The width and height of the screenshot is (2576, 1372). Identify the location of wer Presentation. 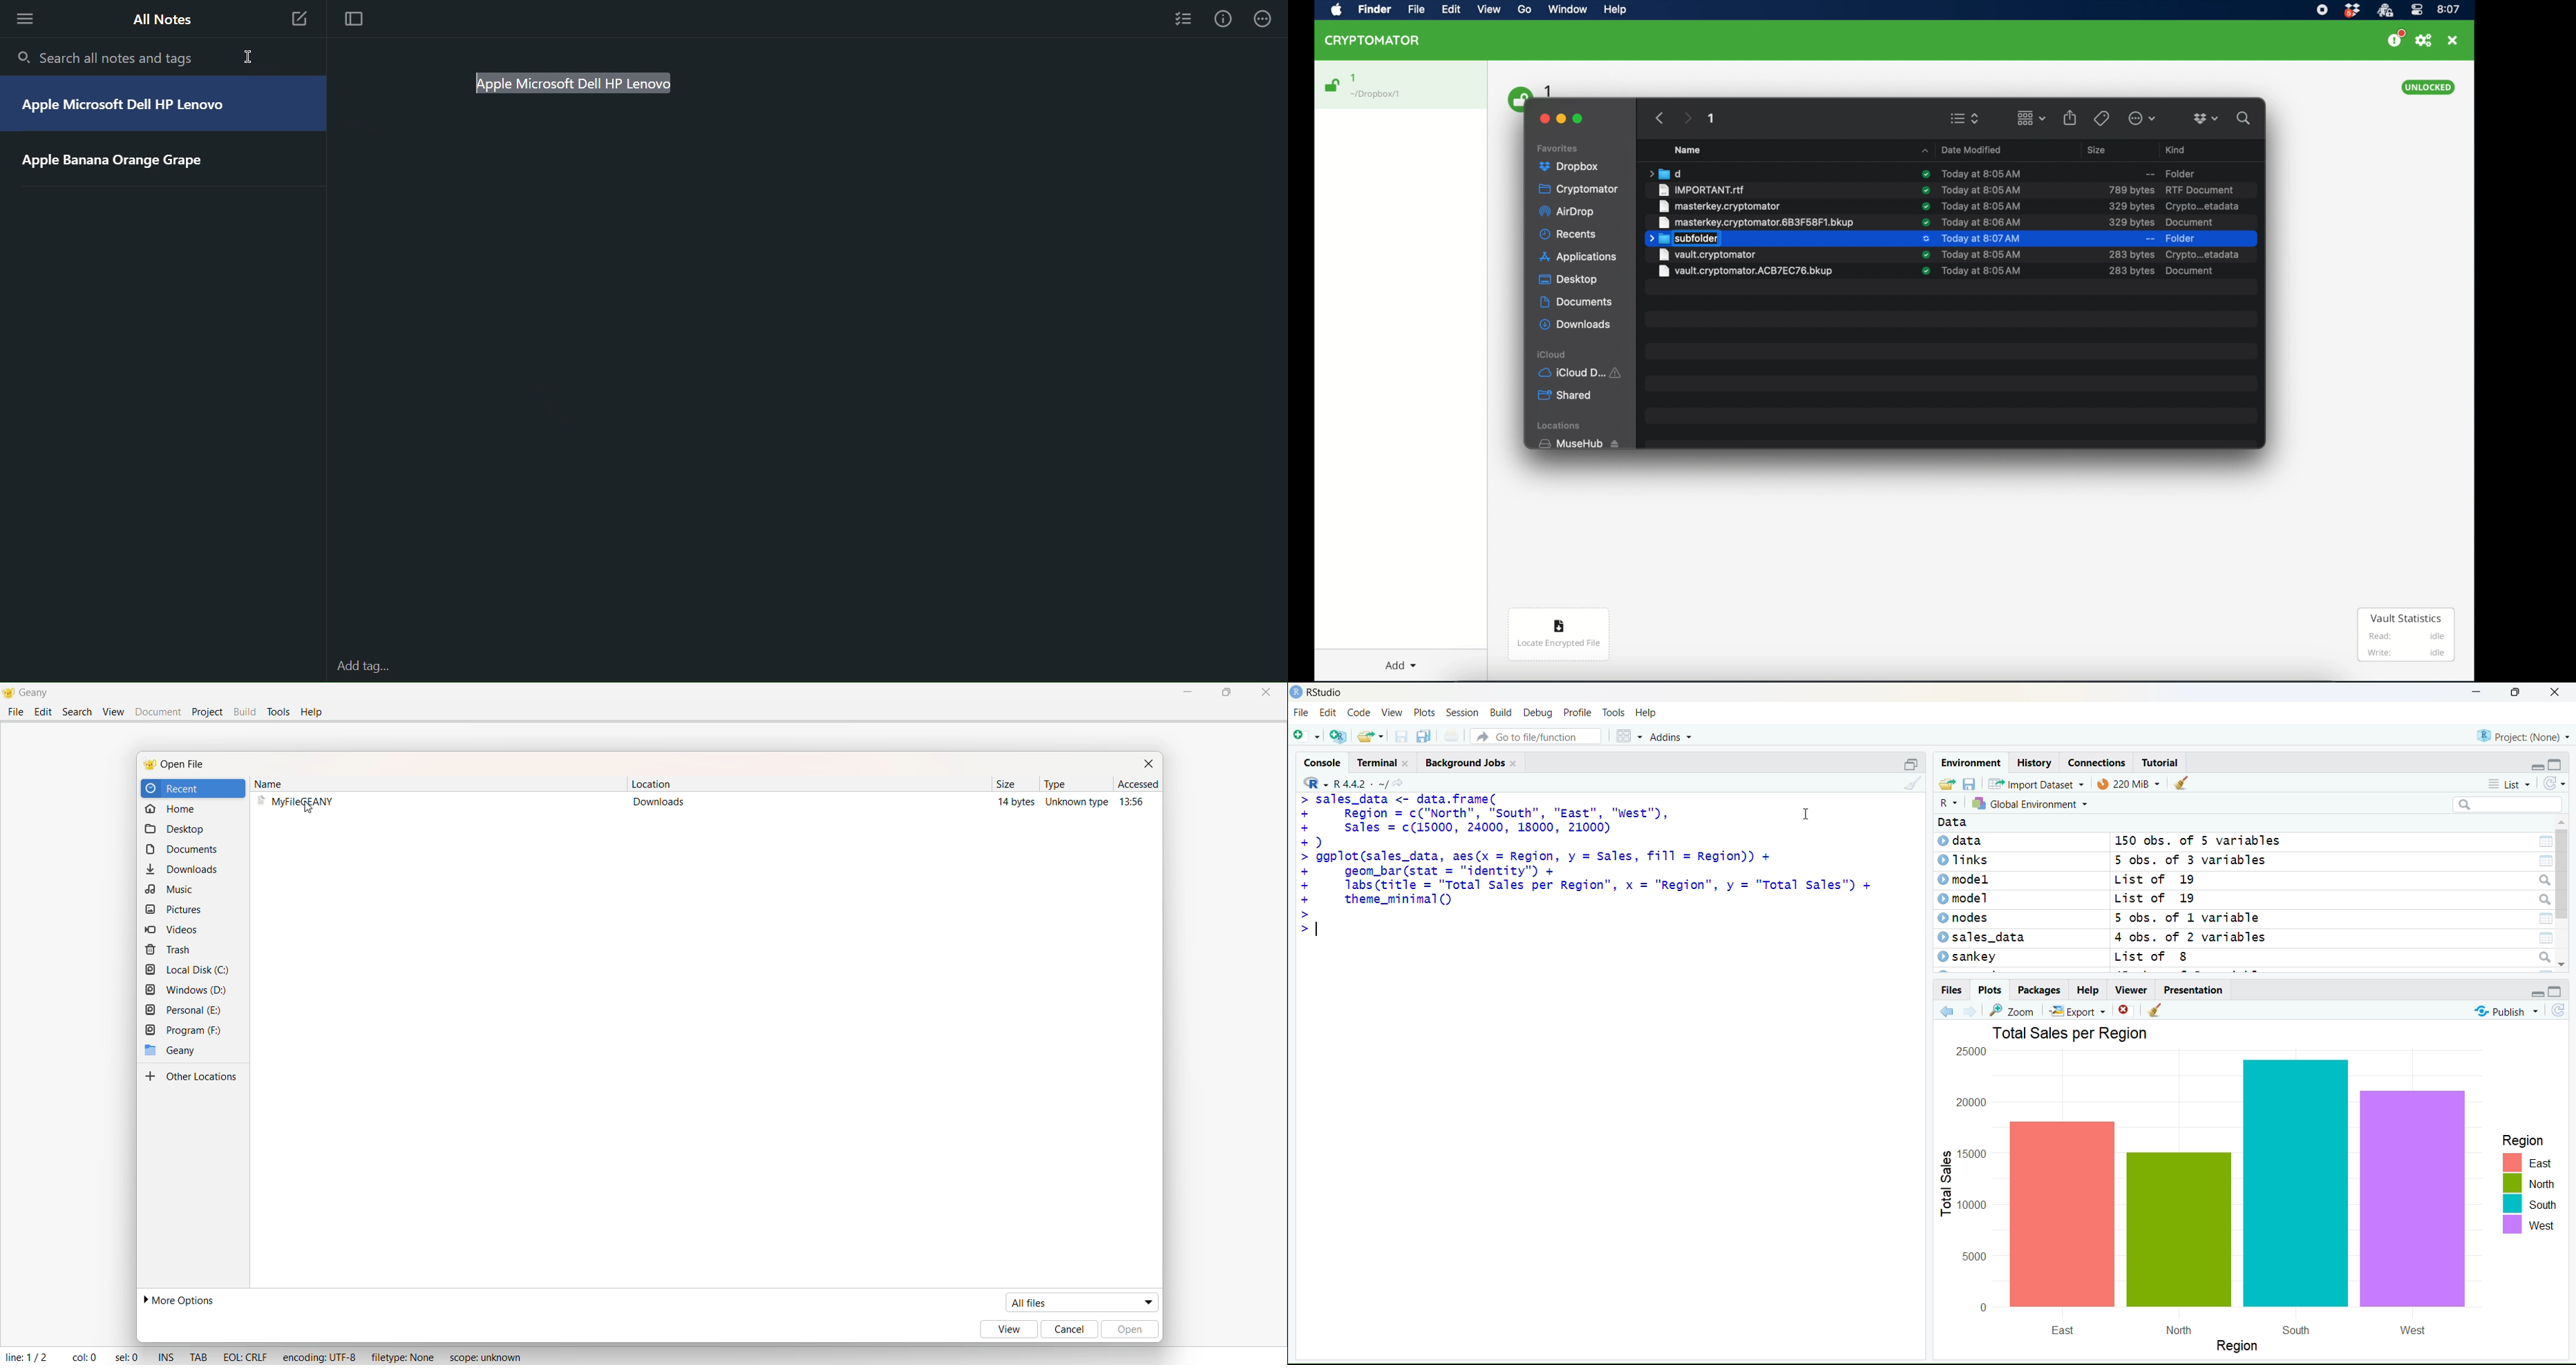
(2194, 991).